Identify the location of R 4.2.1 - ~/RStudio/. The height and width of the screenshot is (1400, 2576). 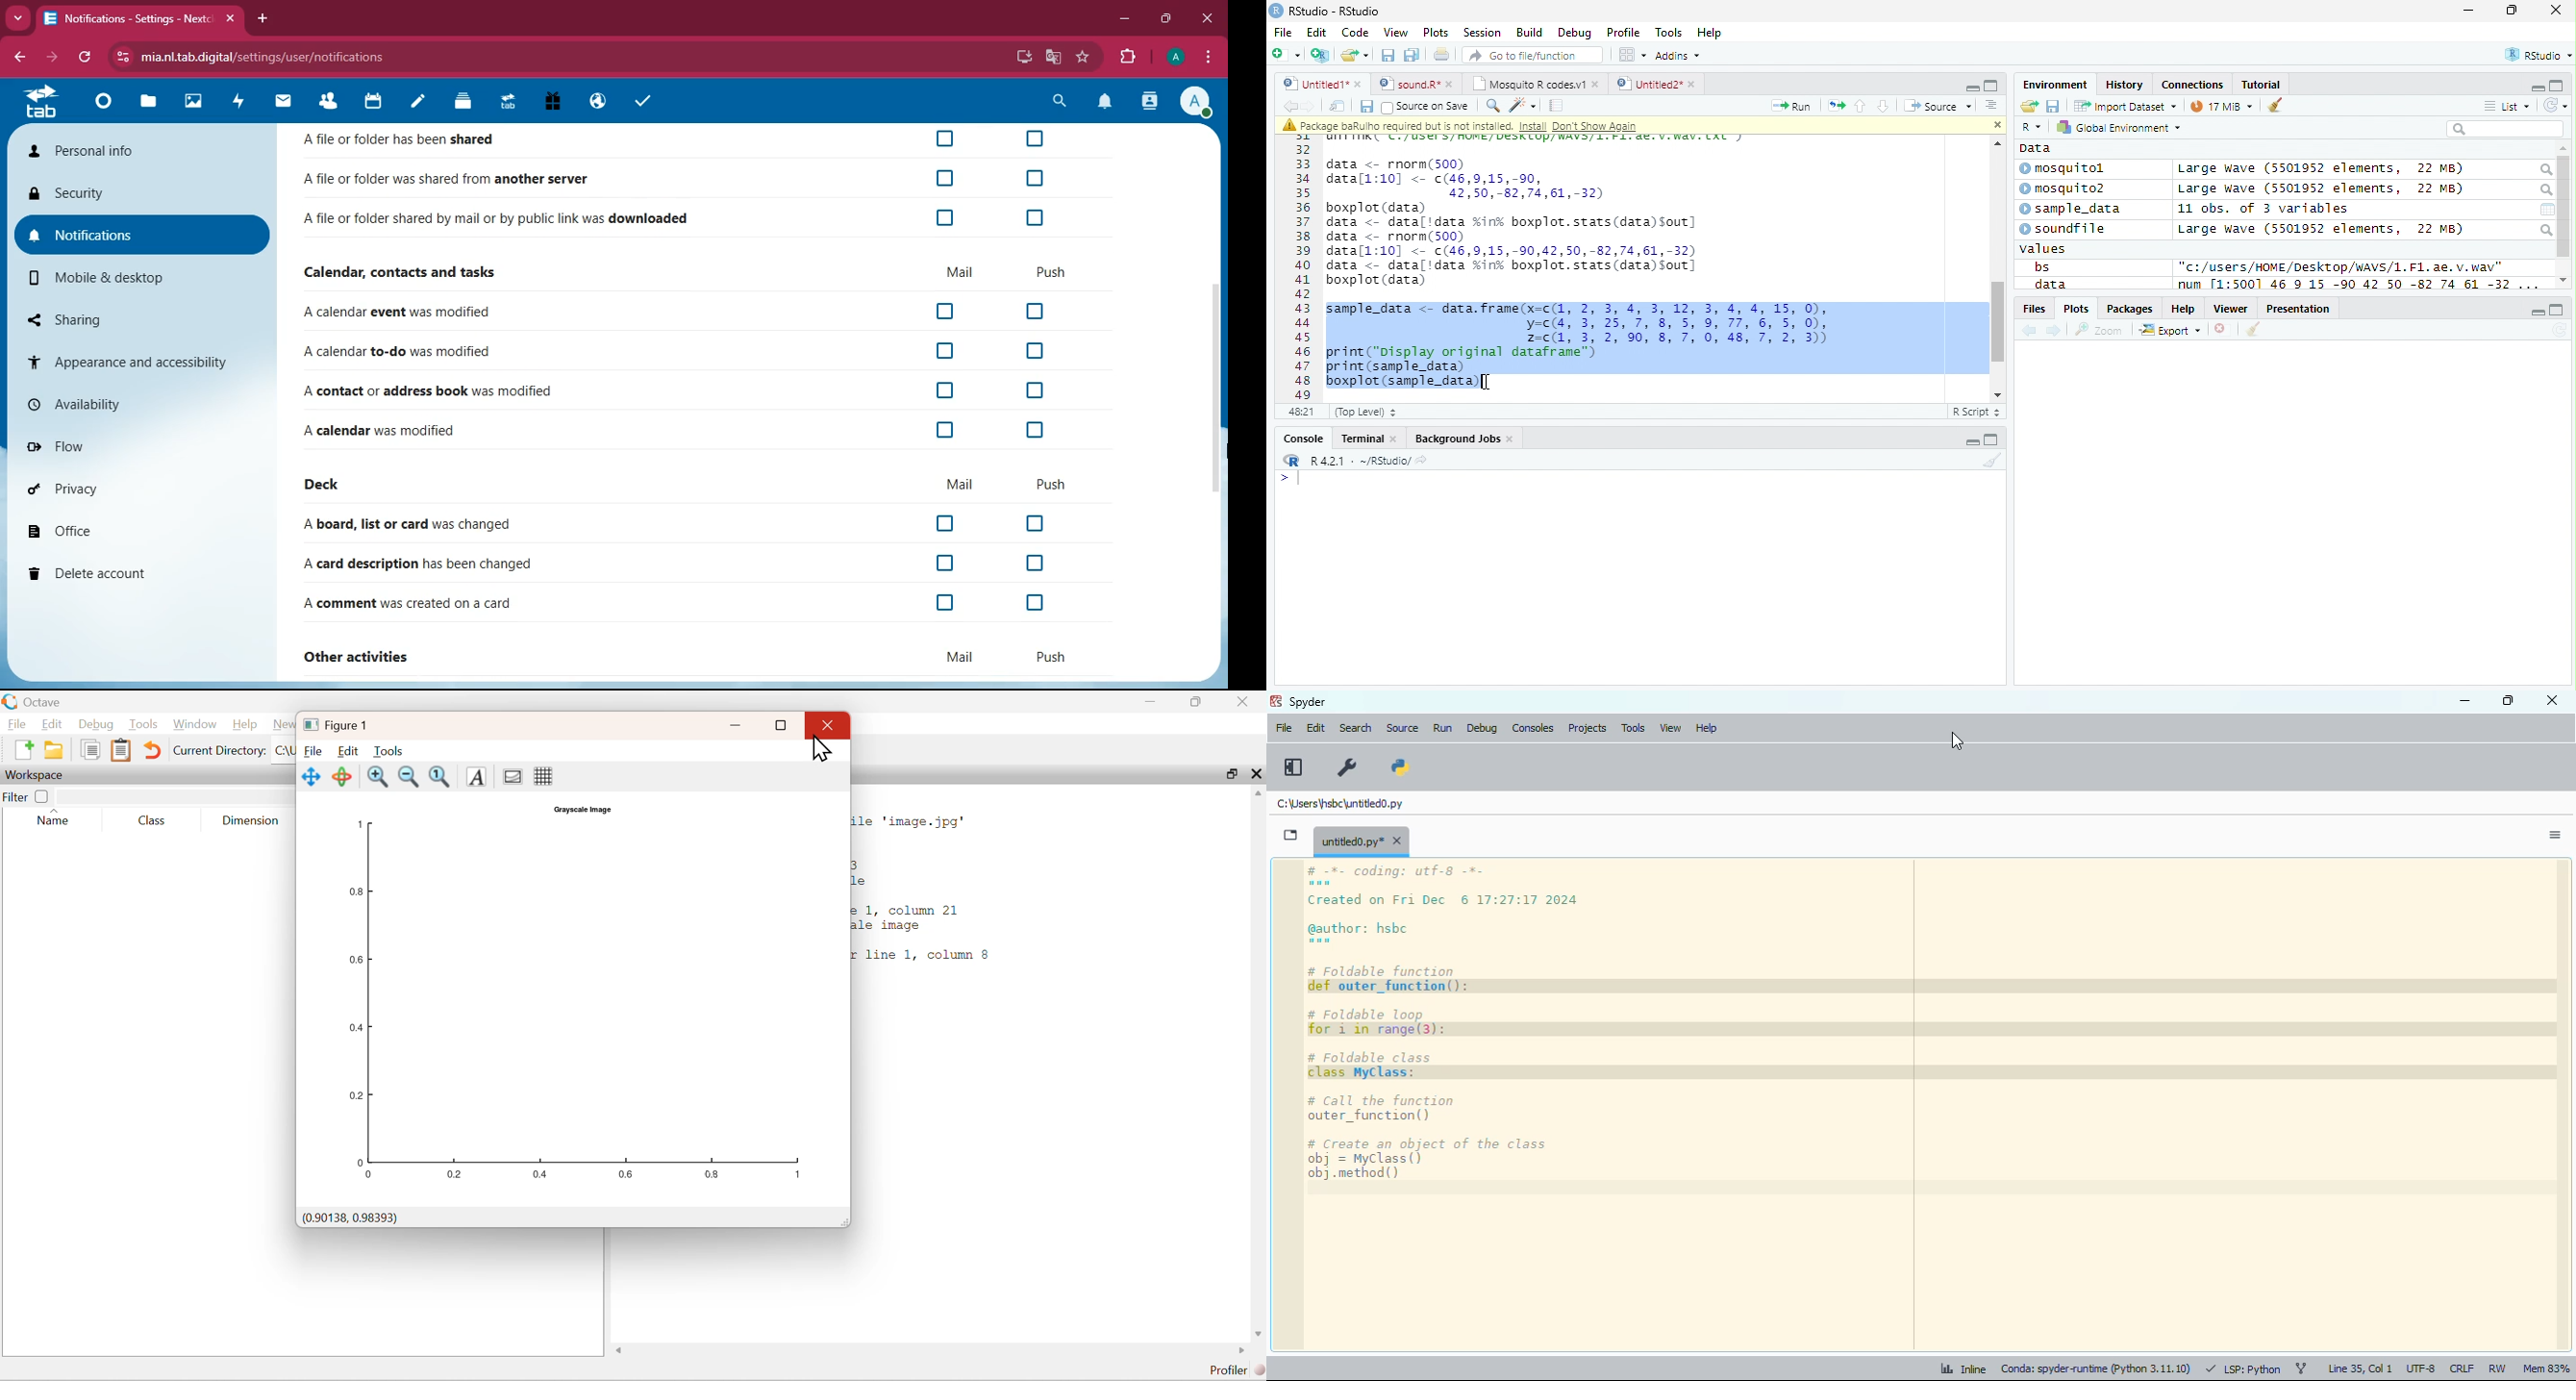
(1361, 463).